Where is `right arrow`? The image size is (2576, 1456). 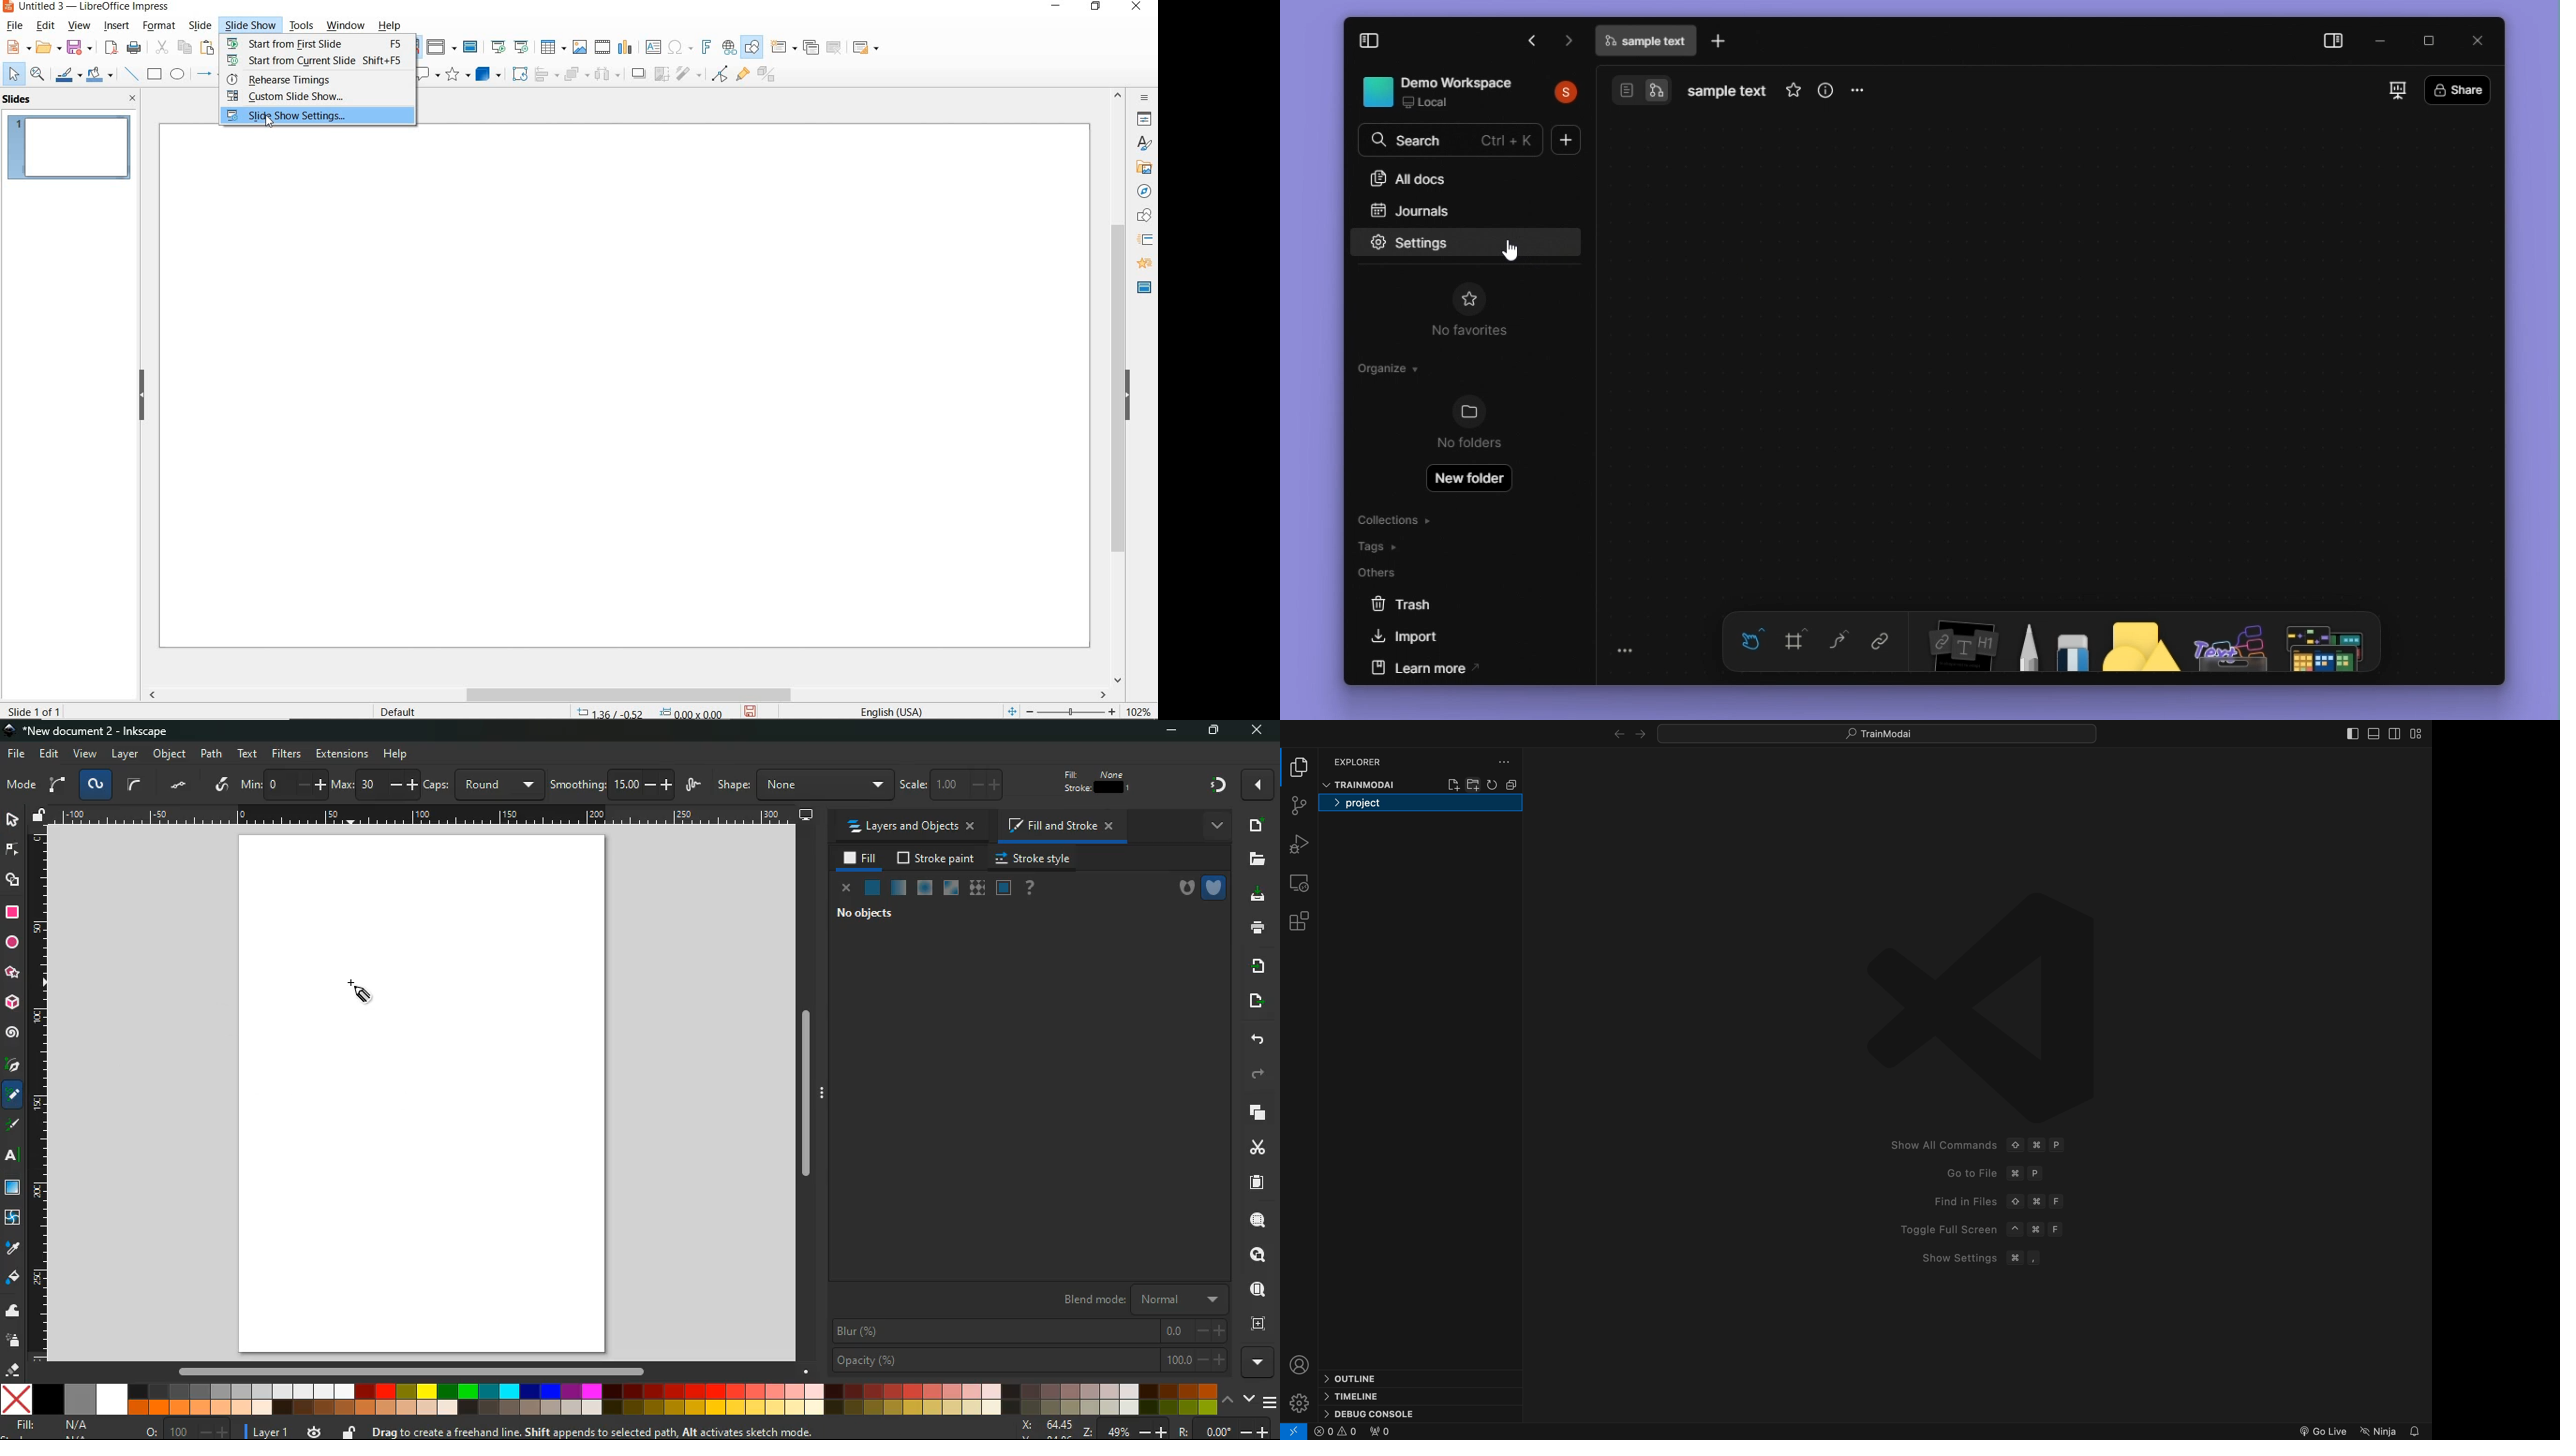 right arrow is located at coordinates (1615, 732).